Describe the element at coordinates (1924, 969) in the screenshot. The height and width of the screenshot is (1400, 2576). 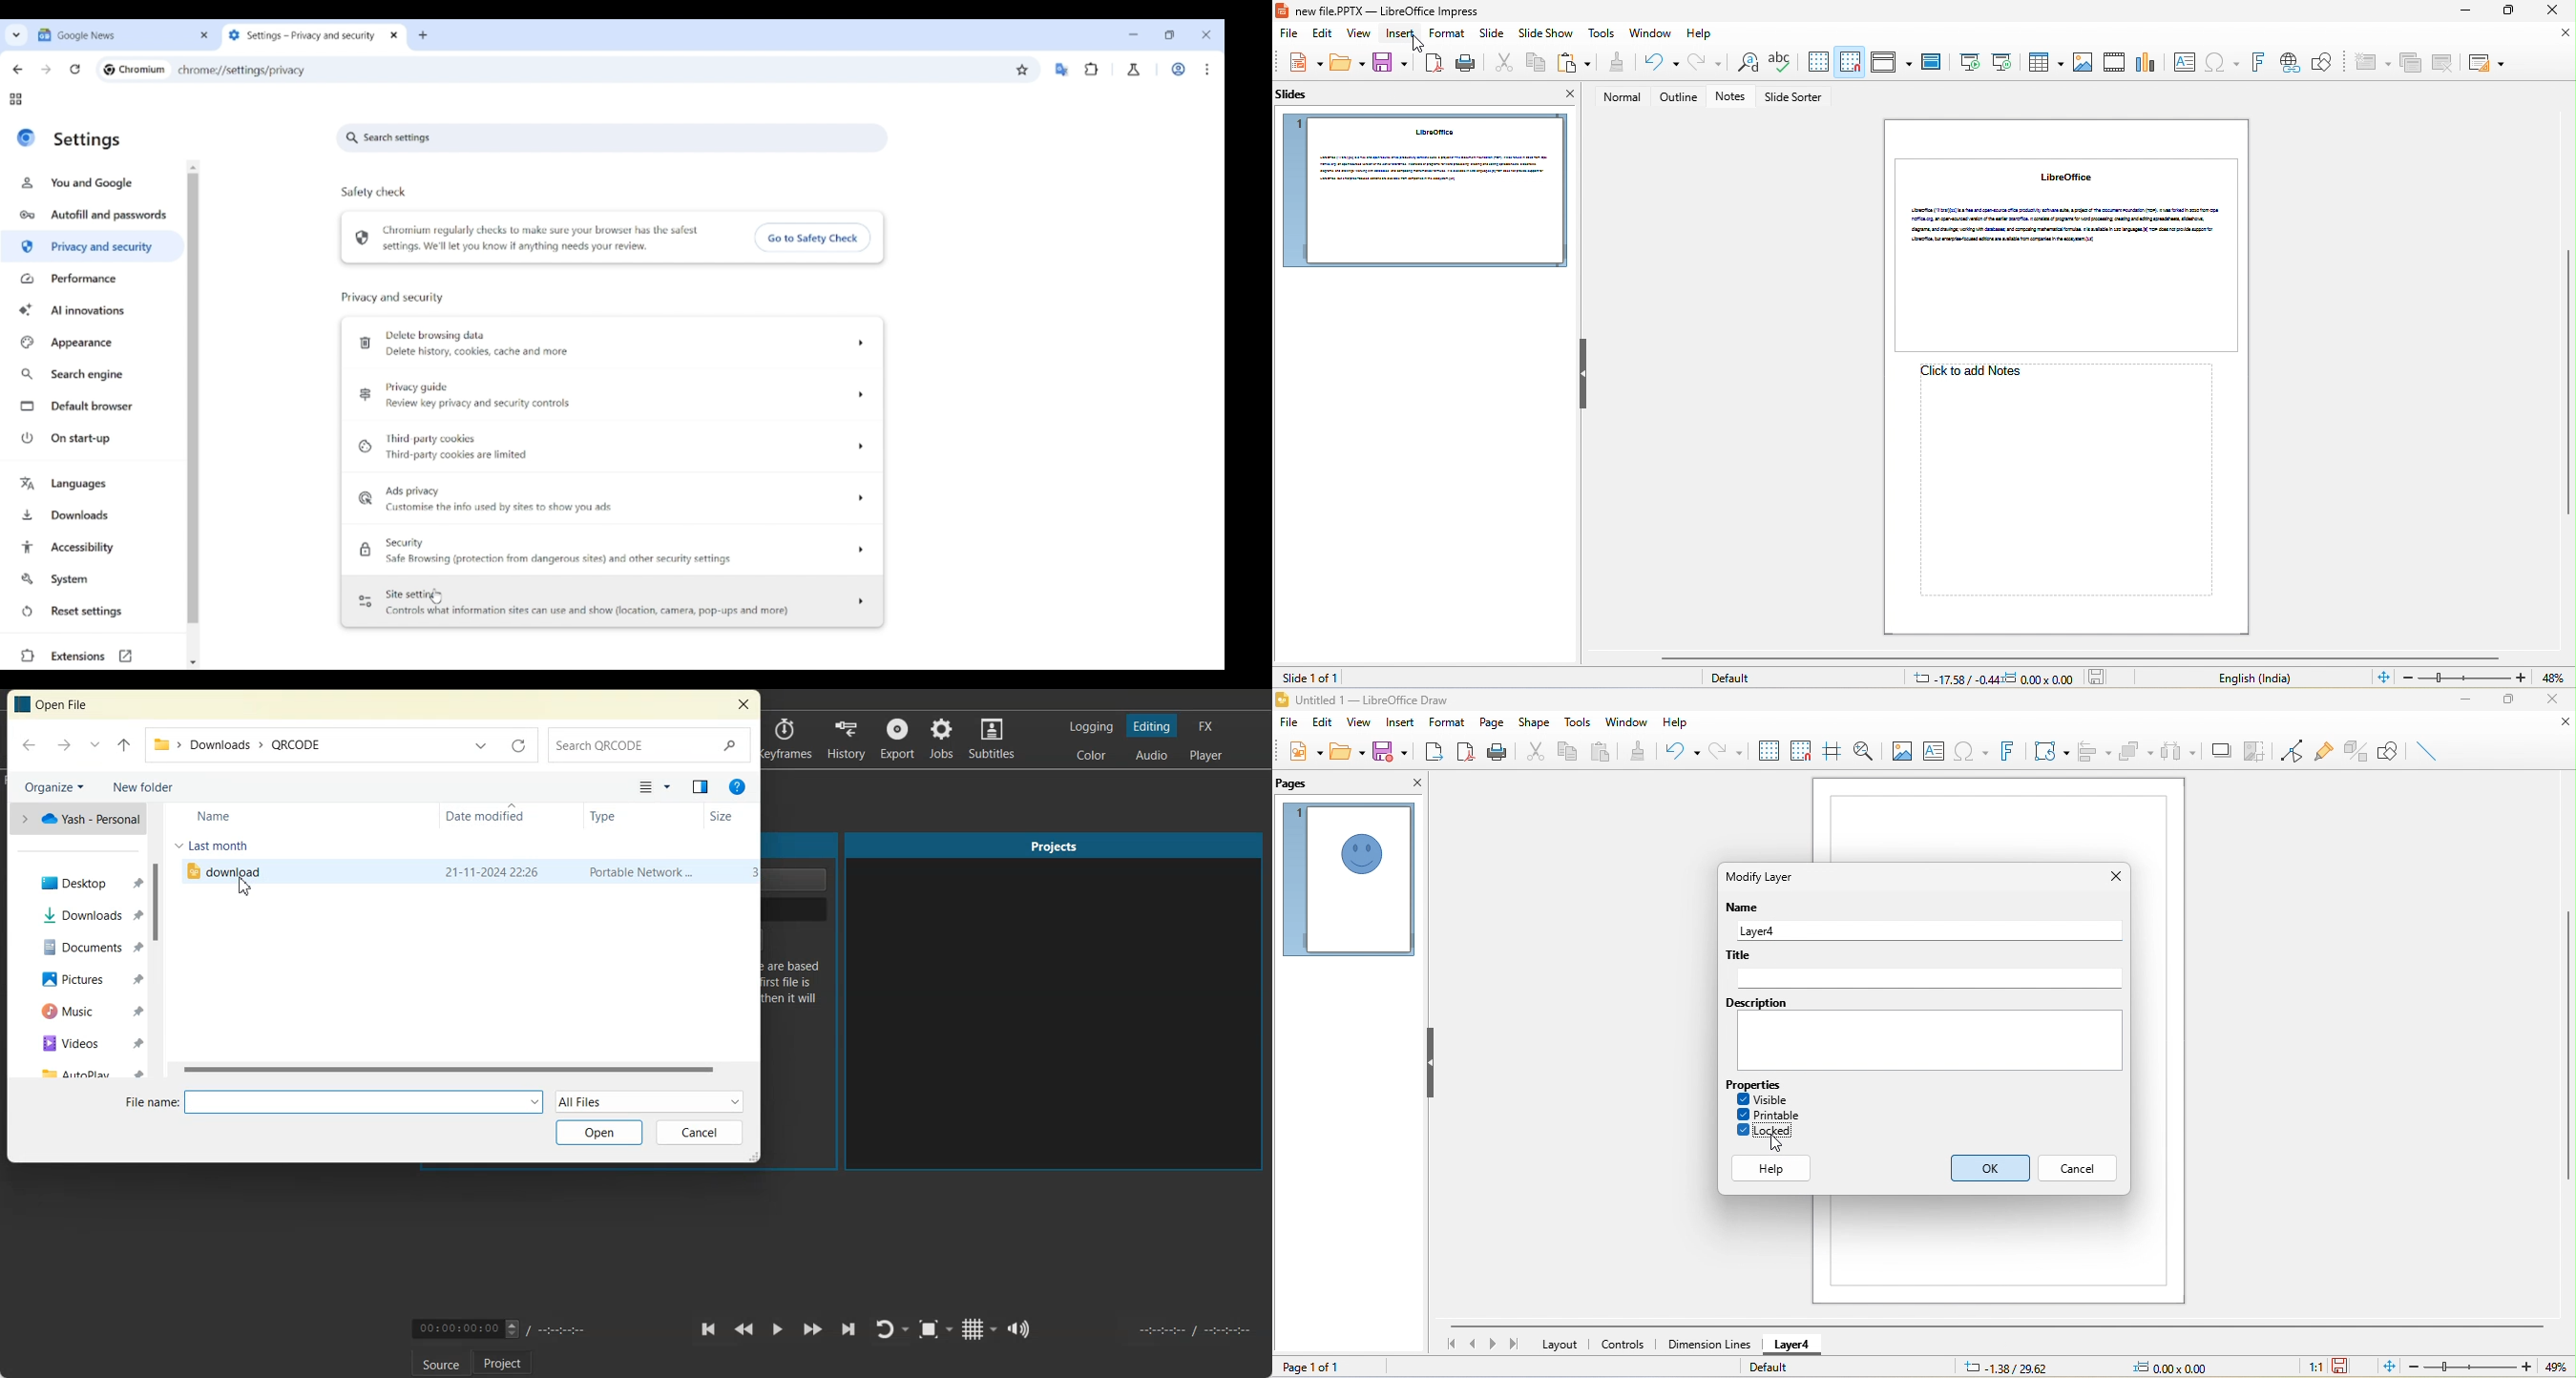
I see `title` at that location.